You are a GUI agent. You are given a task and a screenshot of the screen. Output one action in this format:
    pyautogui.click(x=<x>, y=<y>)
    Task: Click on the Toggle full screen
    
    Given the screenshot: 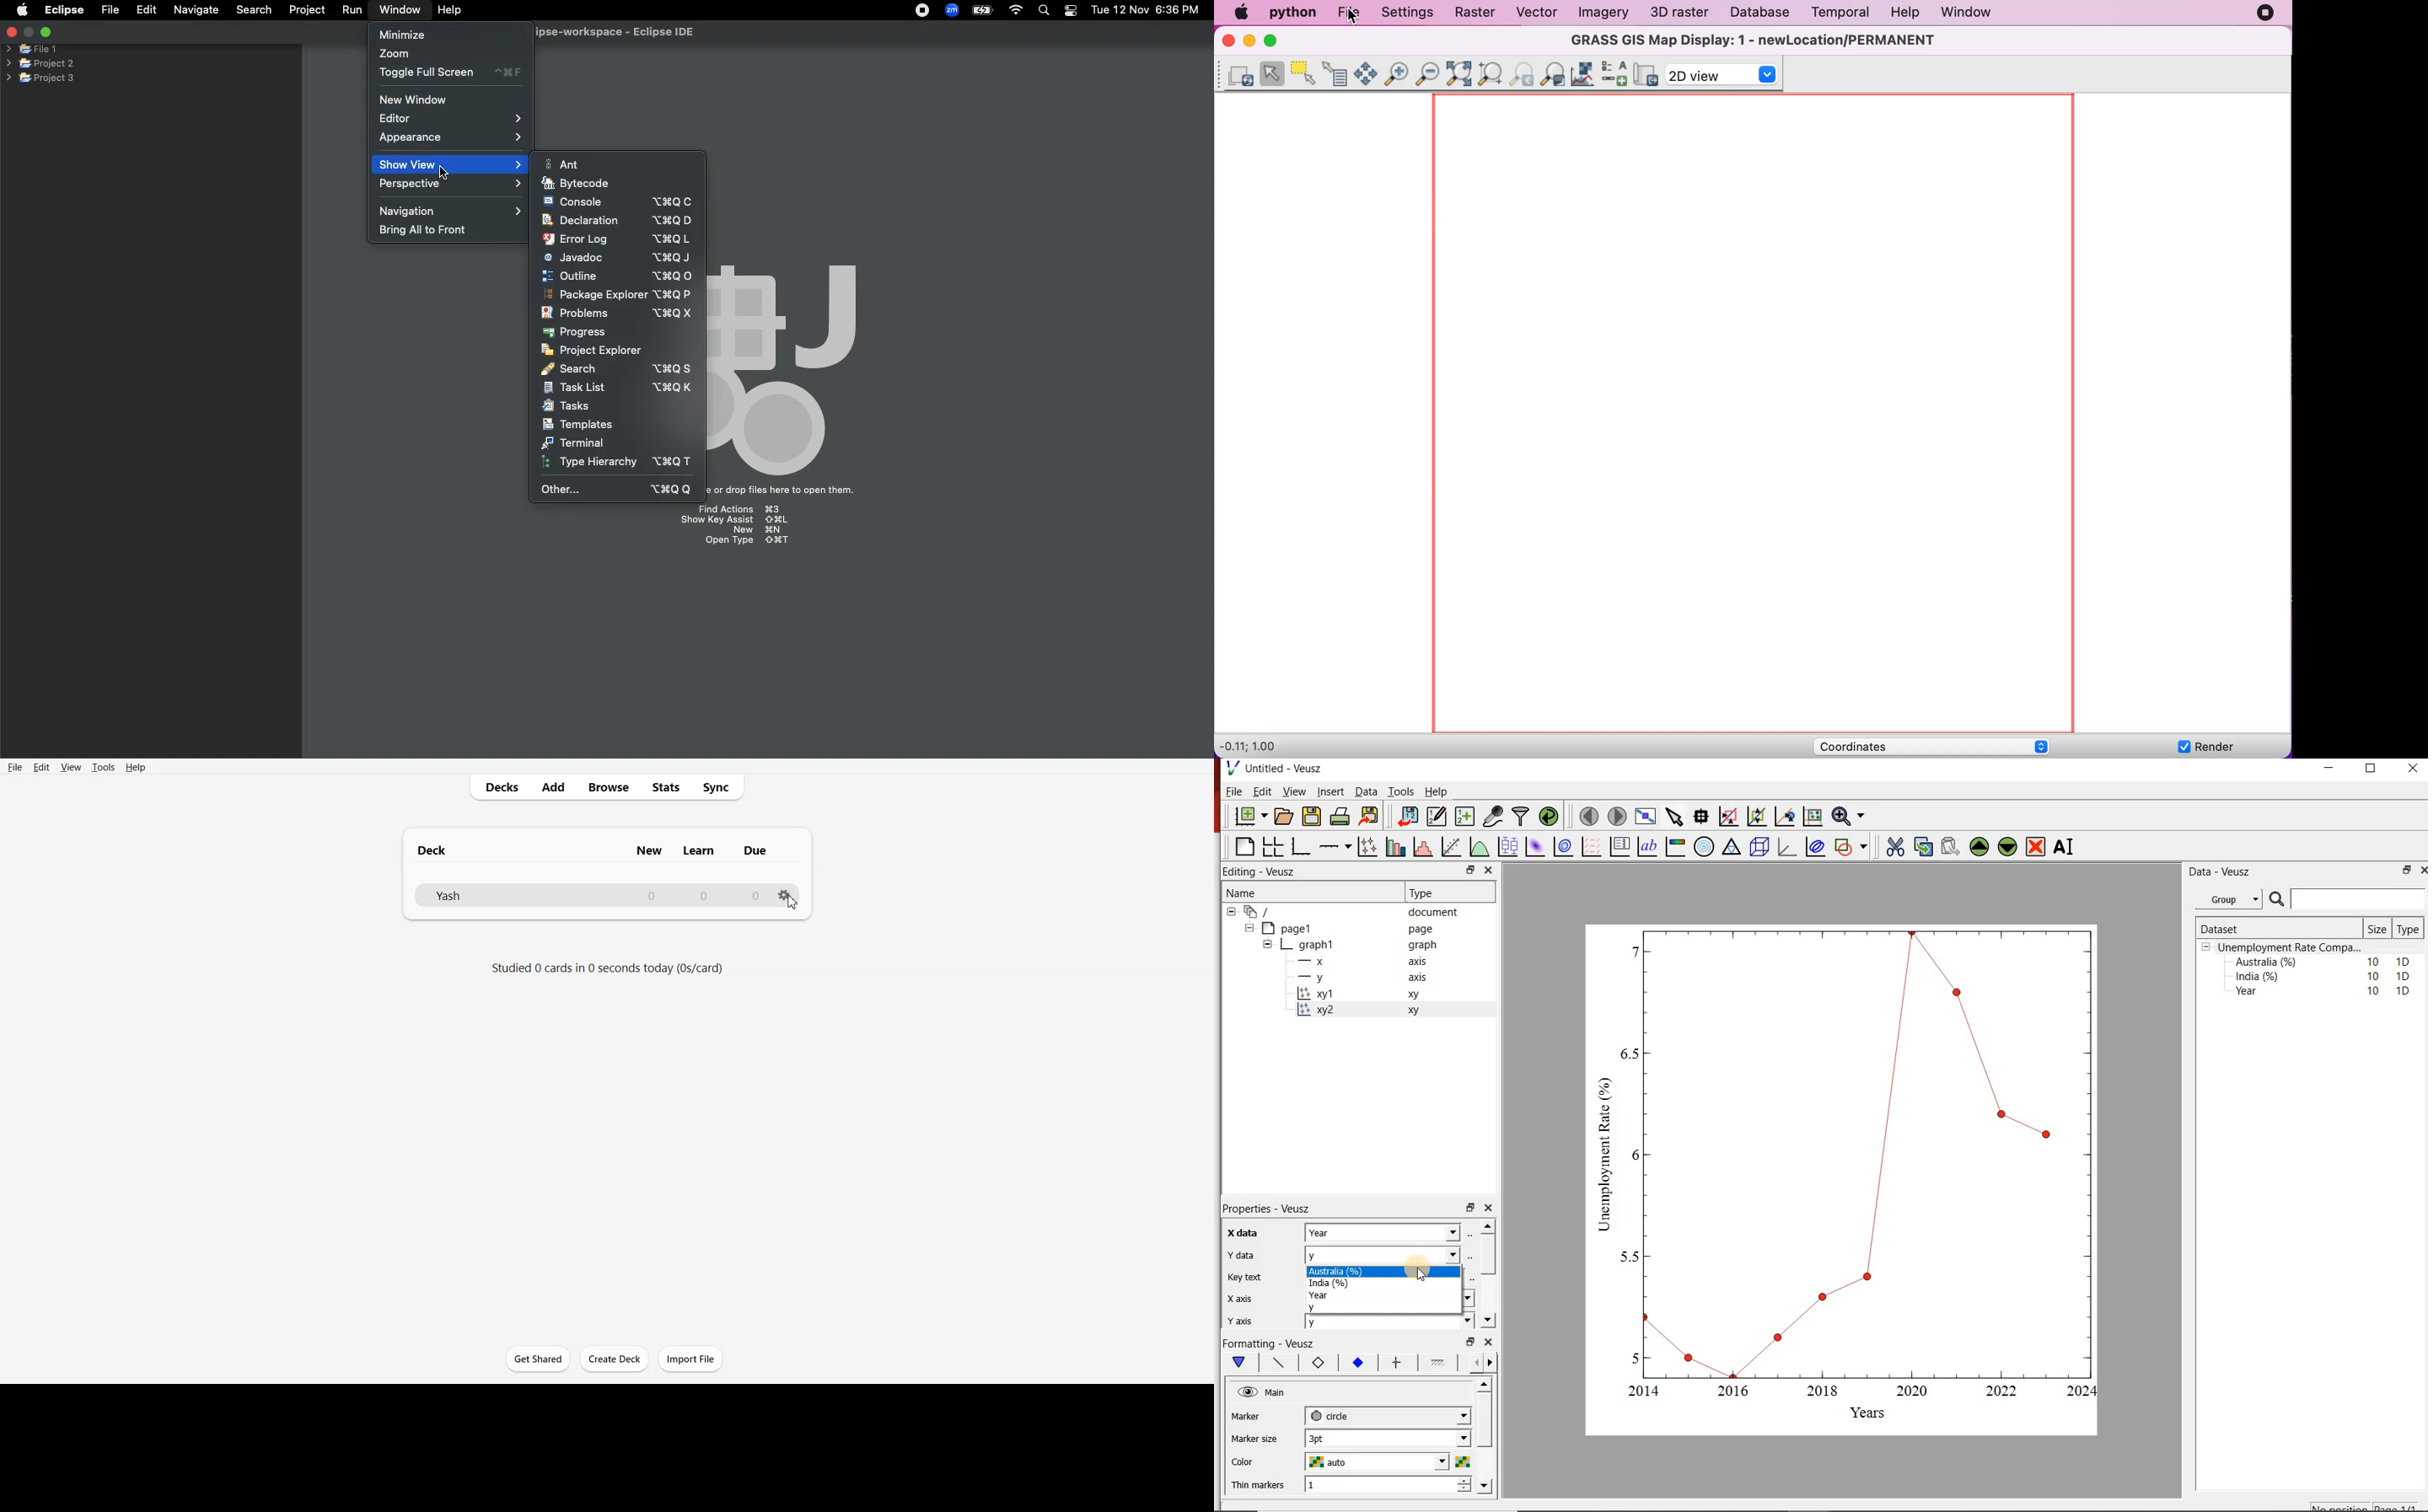 What is the action you would take?
    pyautogui.click(x=450, y=72)
    